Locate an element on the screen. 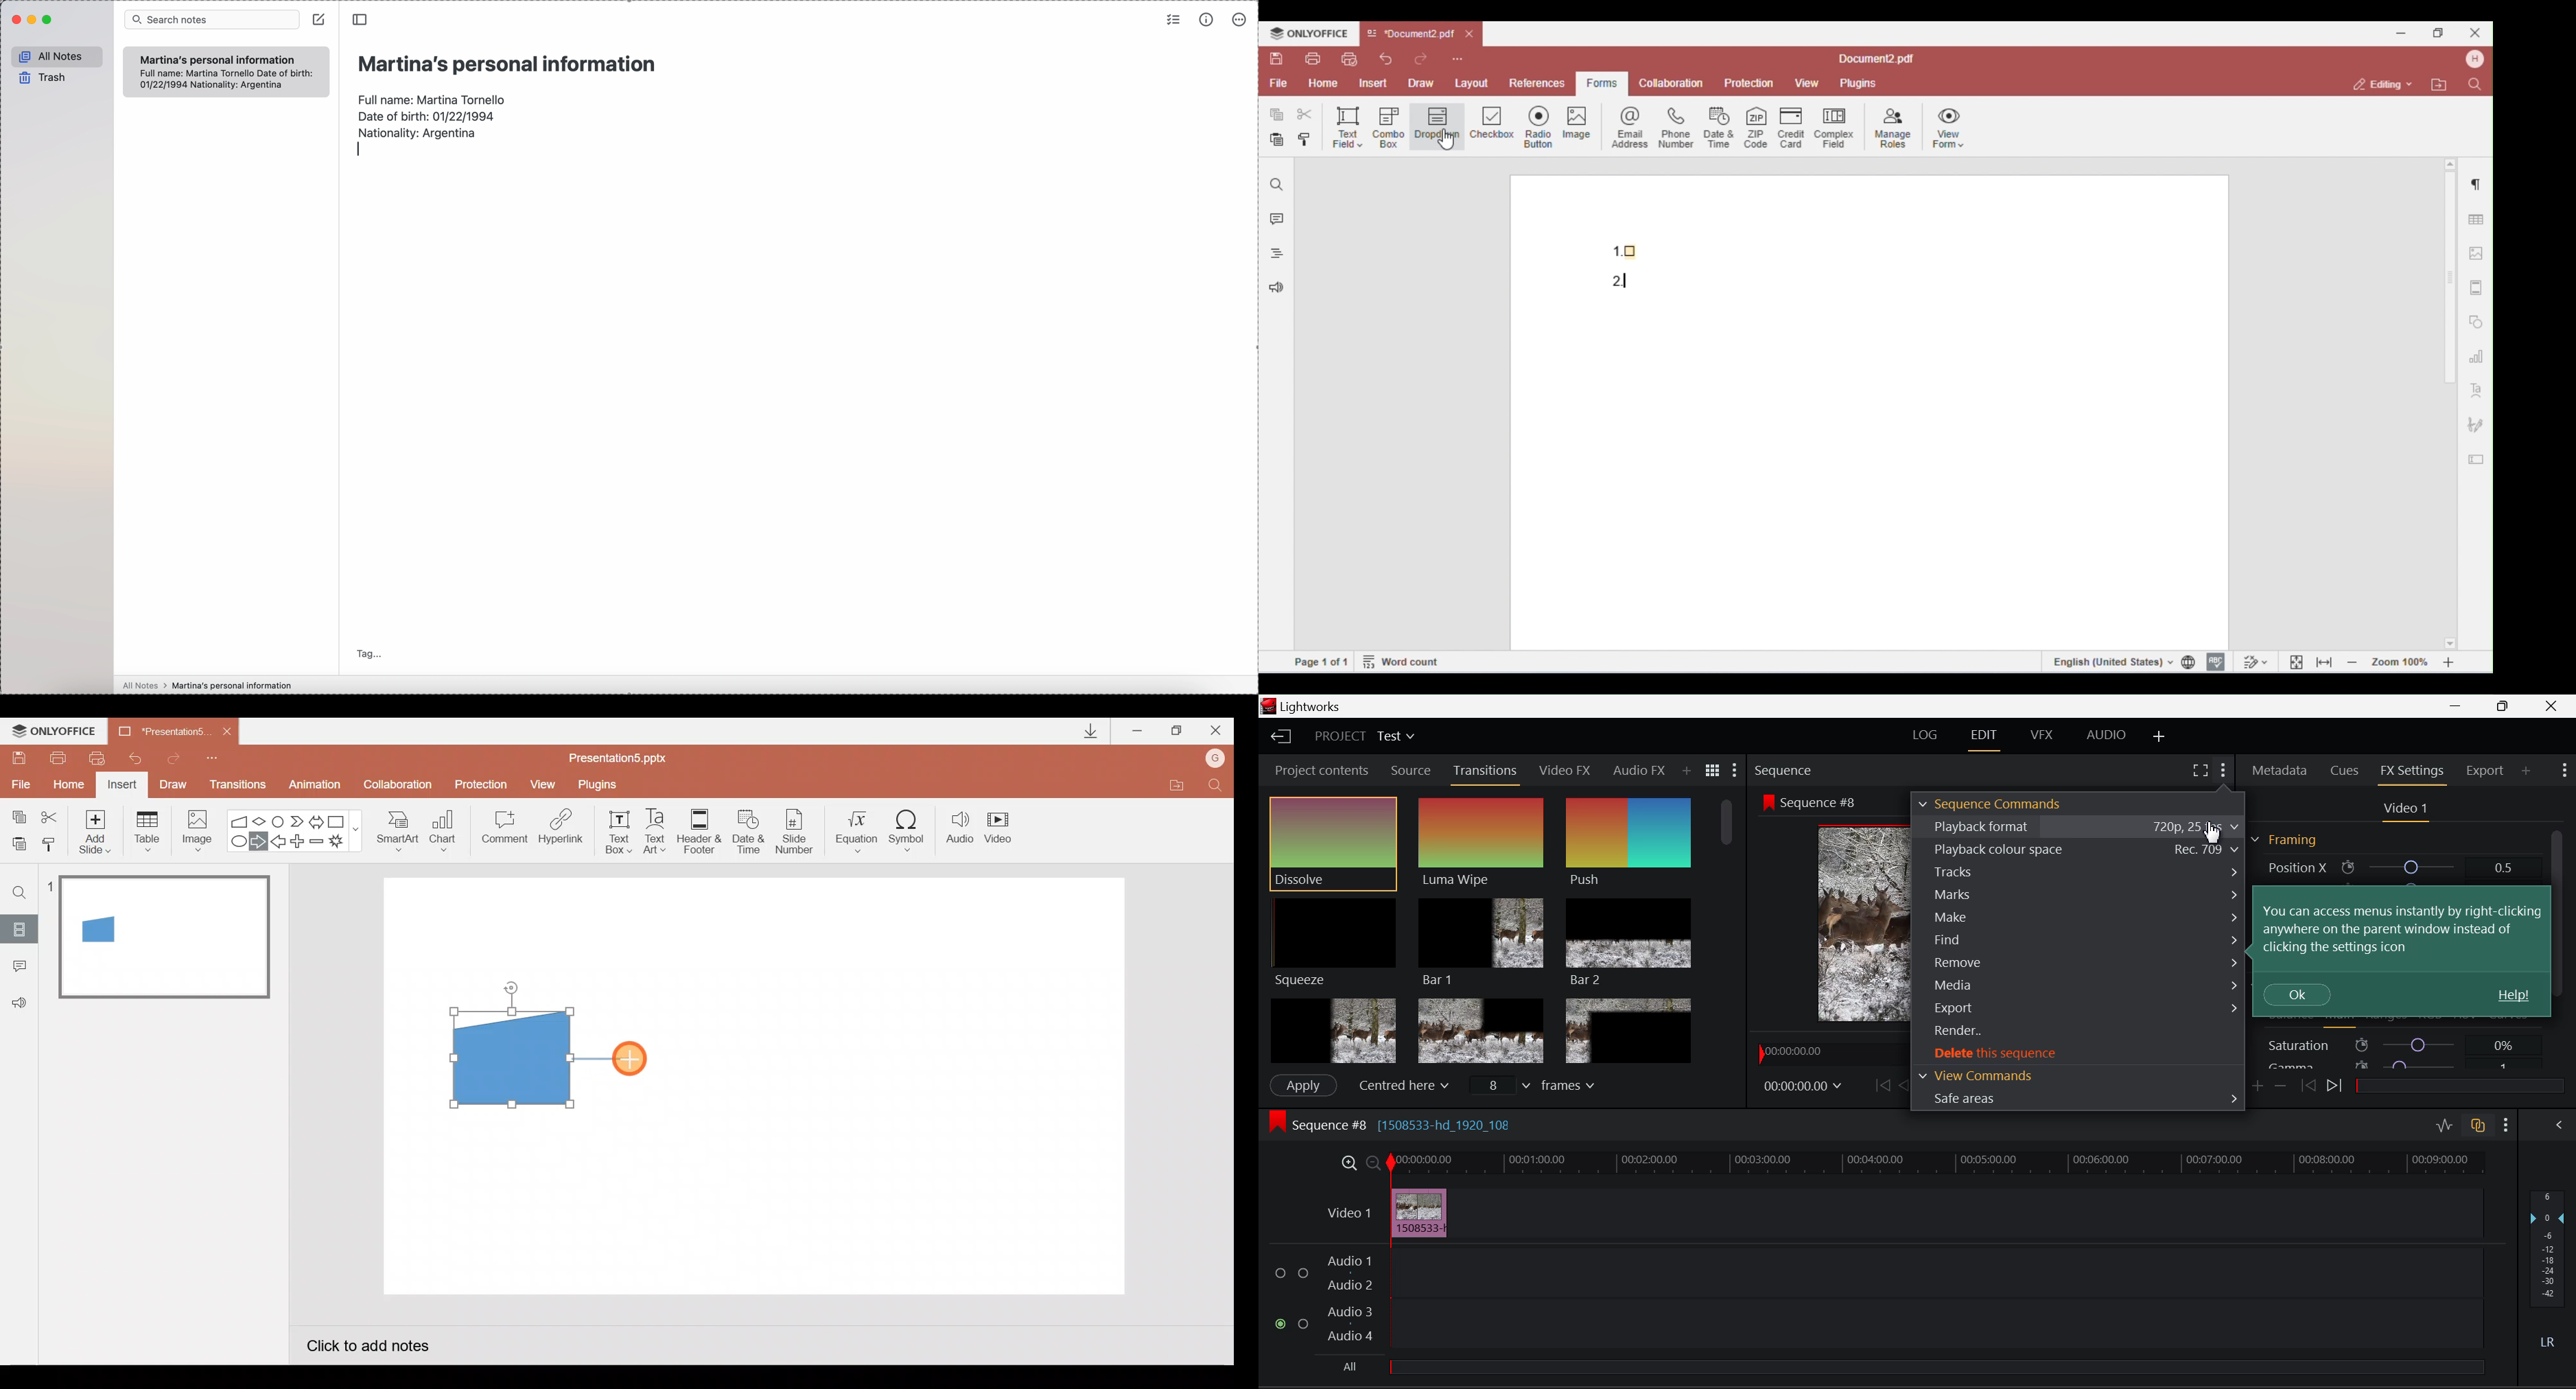  Transitions is located at coordinates (235, 786).